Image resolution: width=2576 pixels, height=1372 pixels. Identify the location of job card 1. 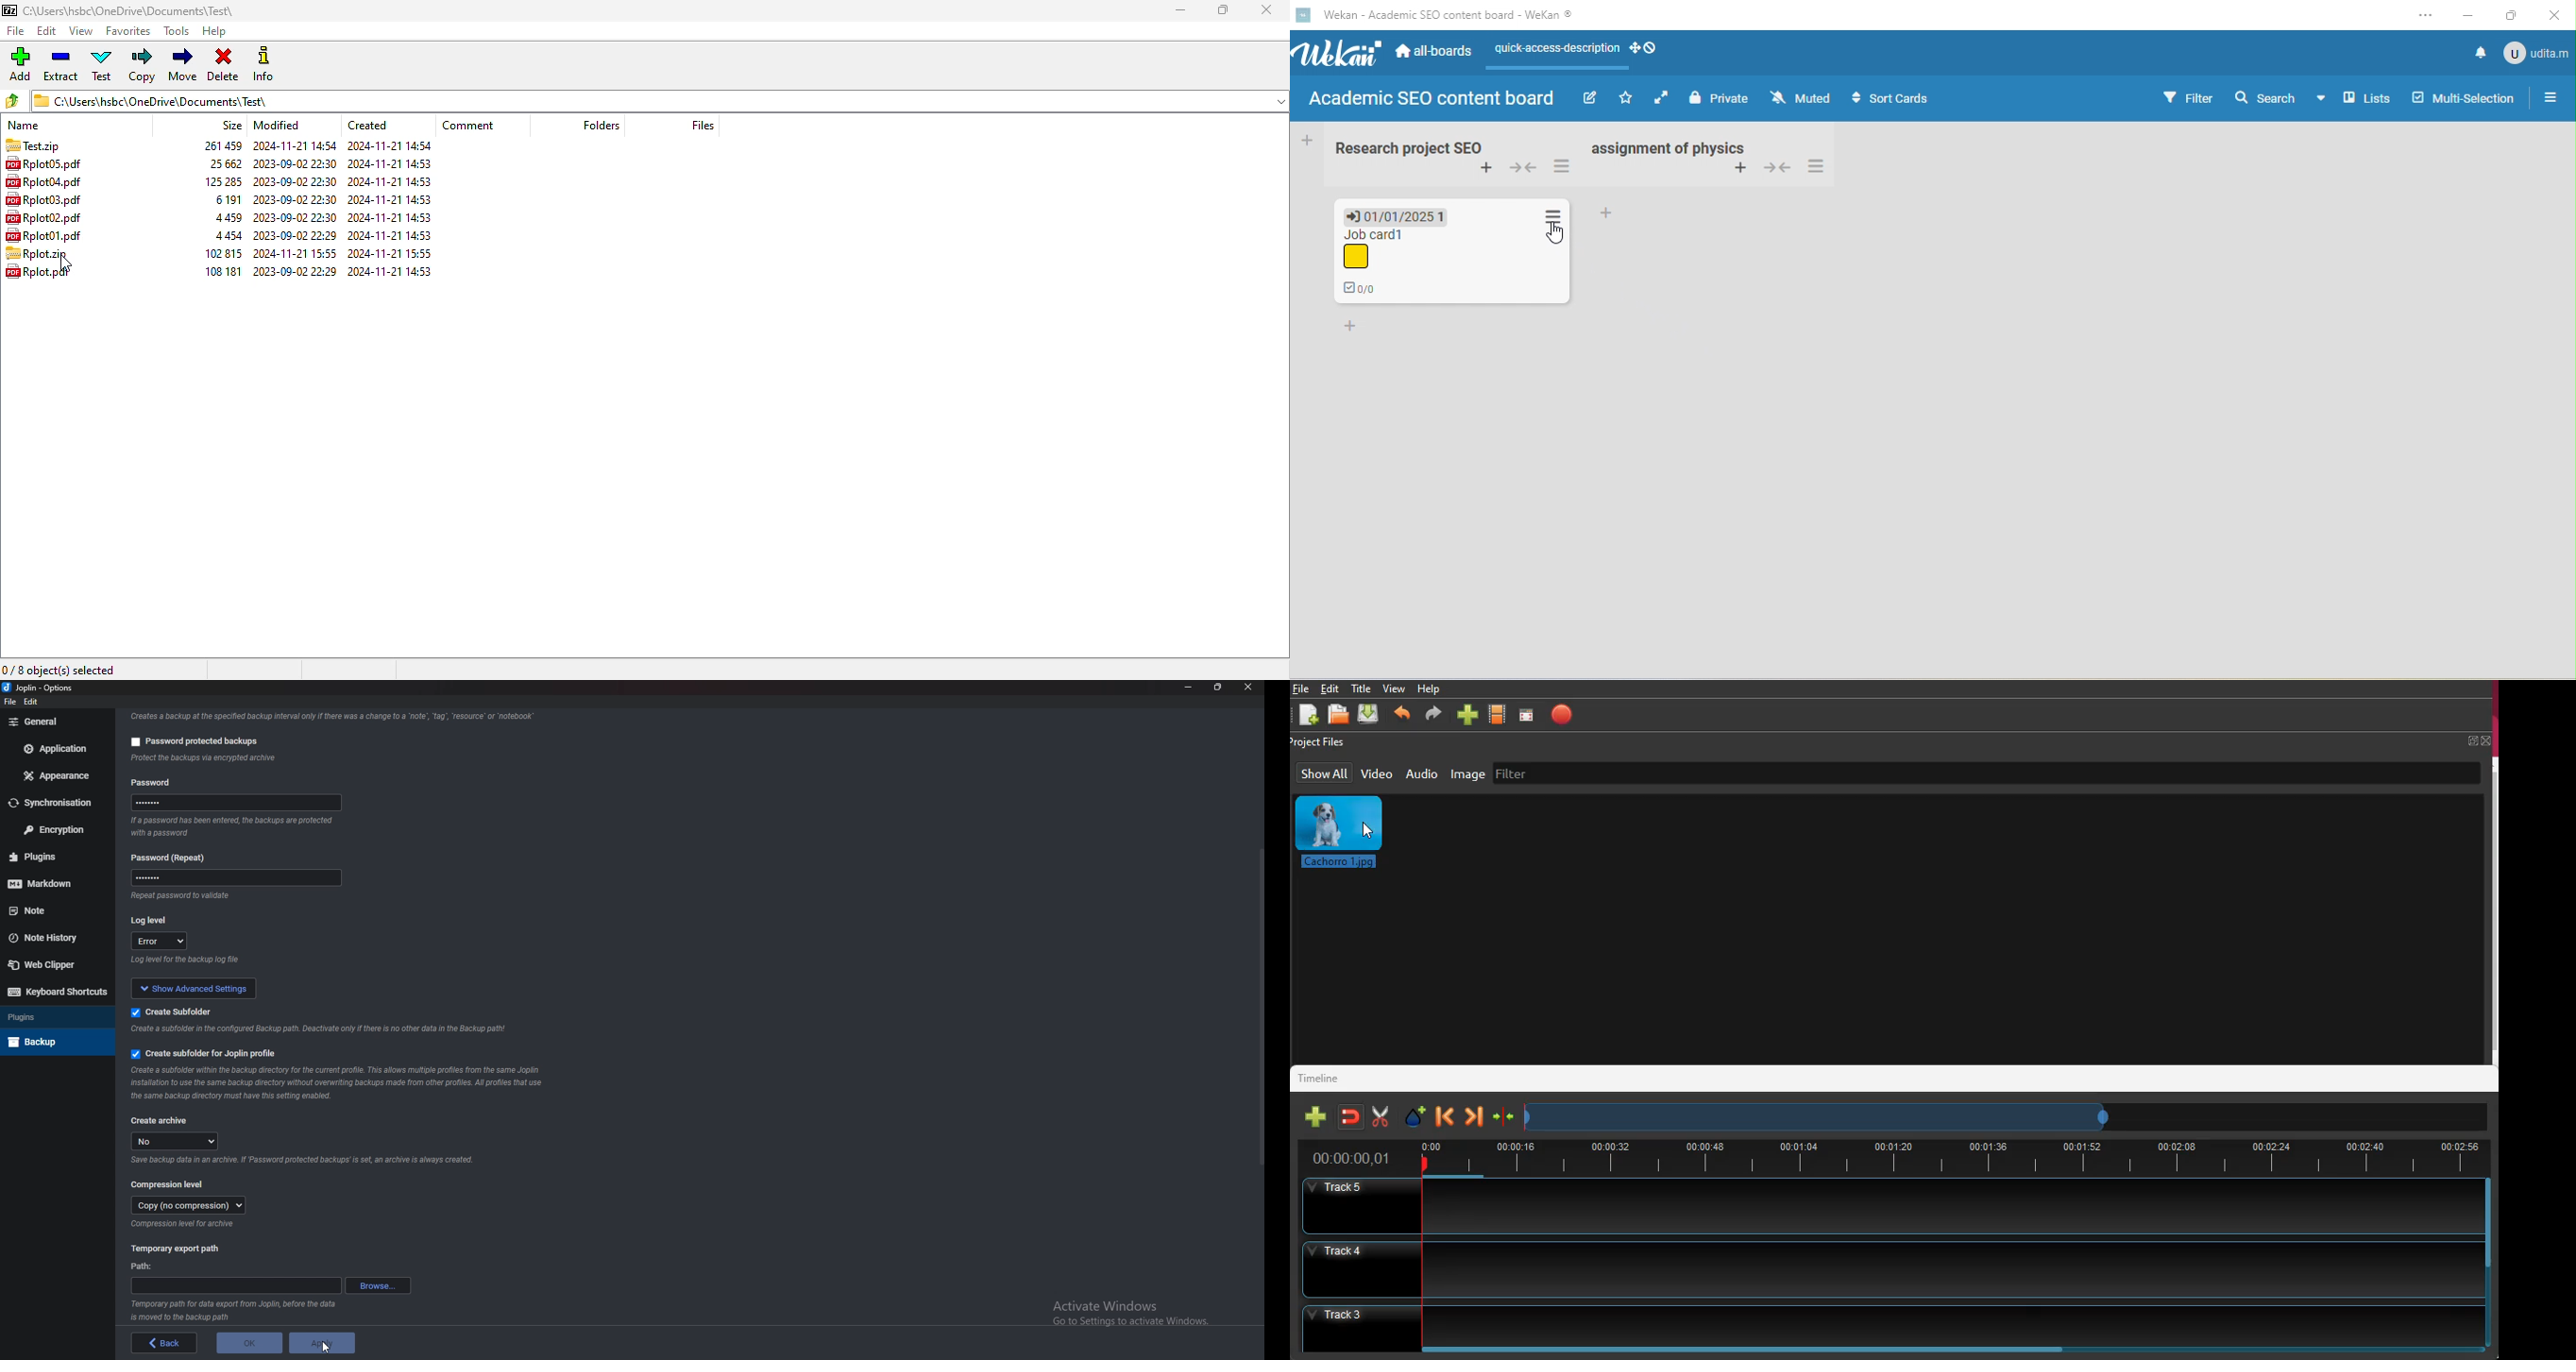
(1373, 250).